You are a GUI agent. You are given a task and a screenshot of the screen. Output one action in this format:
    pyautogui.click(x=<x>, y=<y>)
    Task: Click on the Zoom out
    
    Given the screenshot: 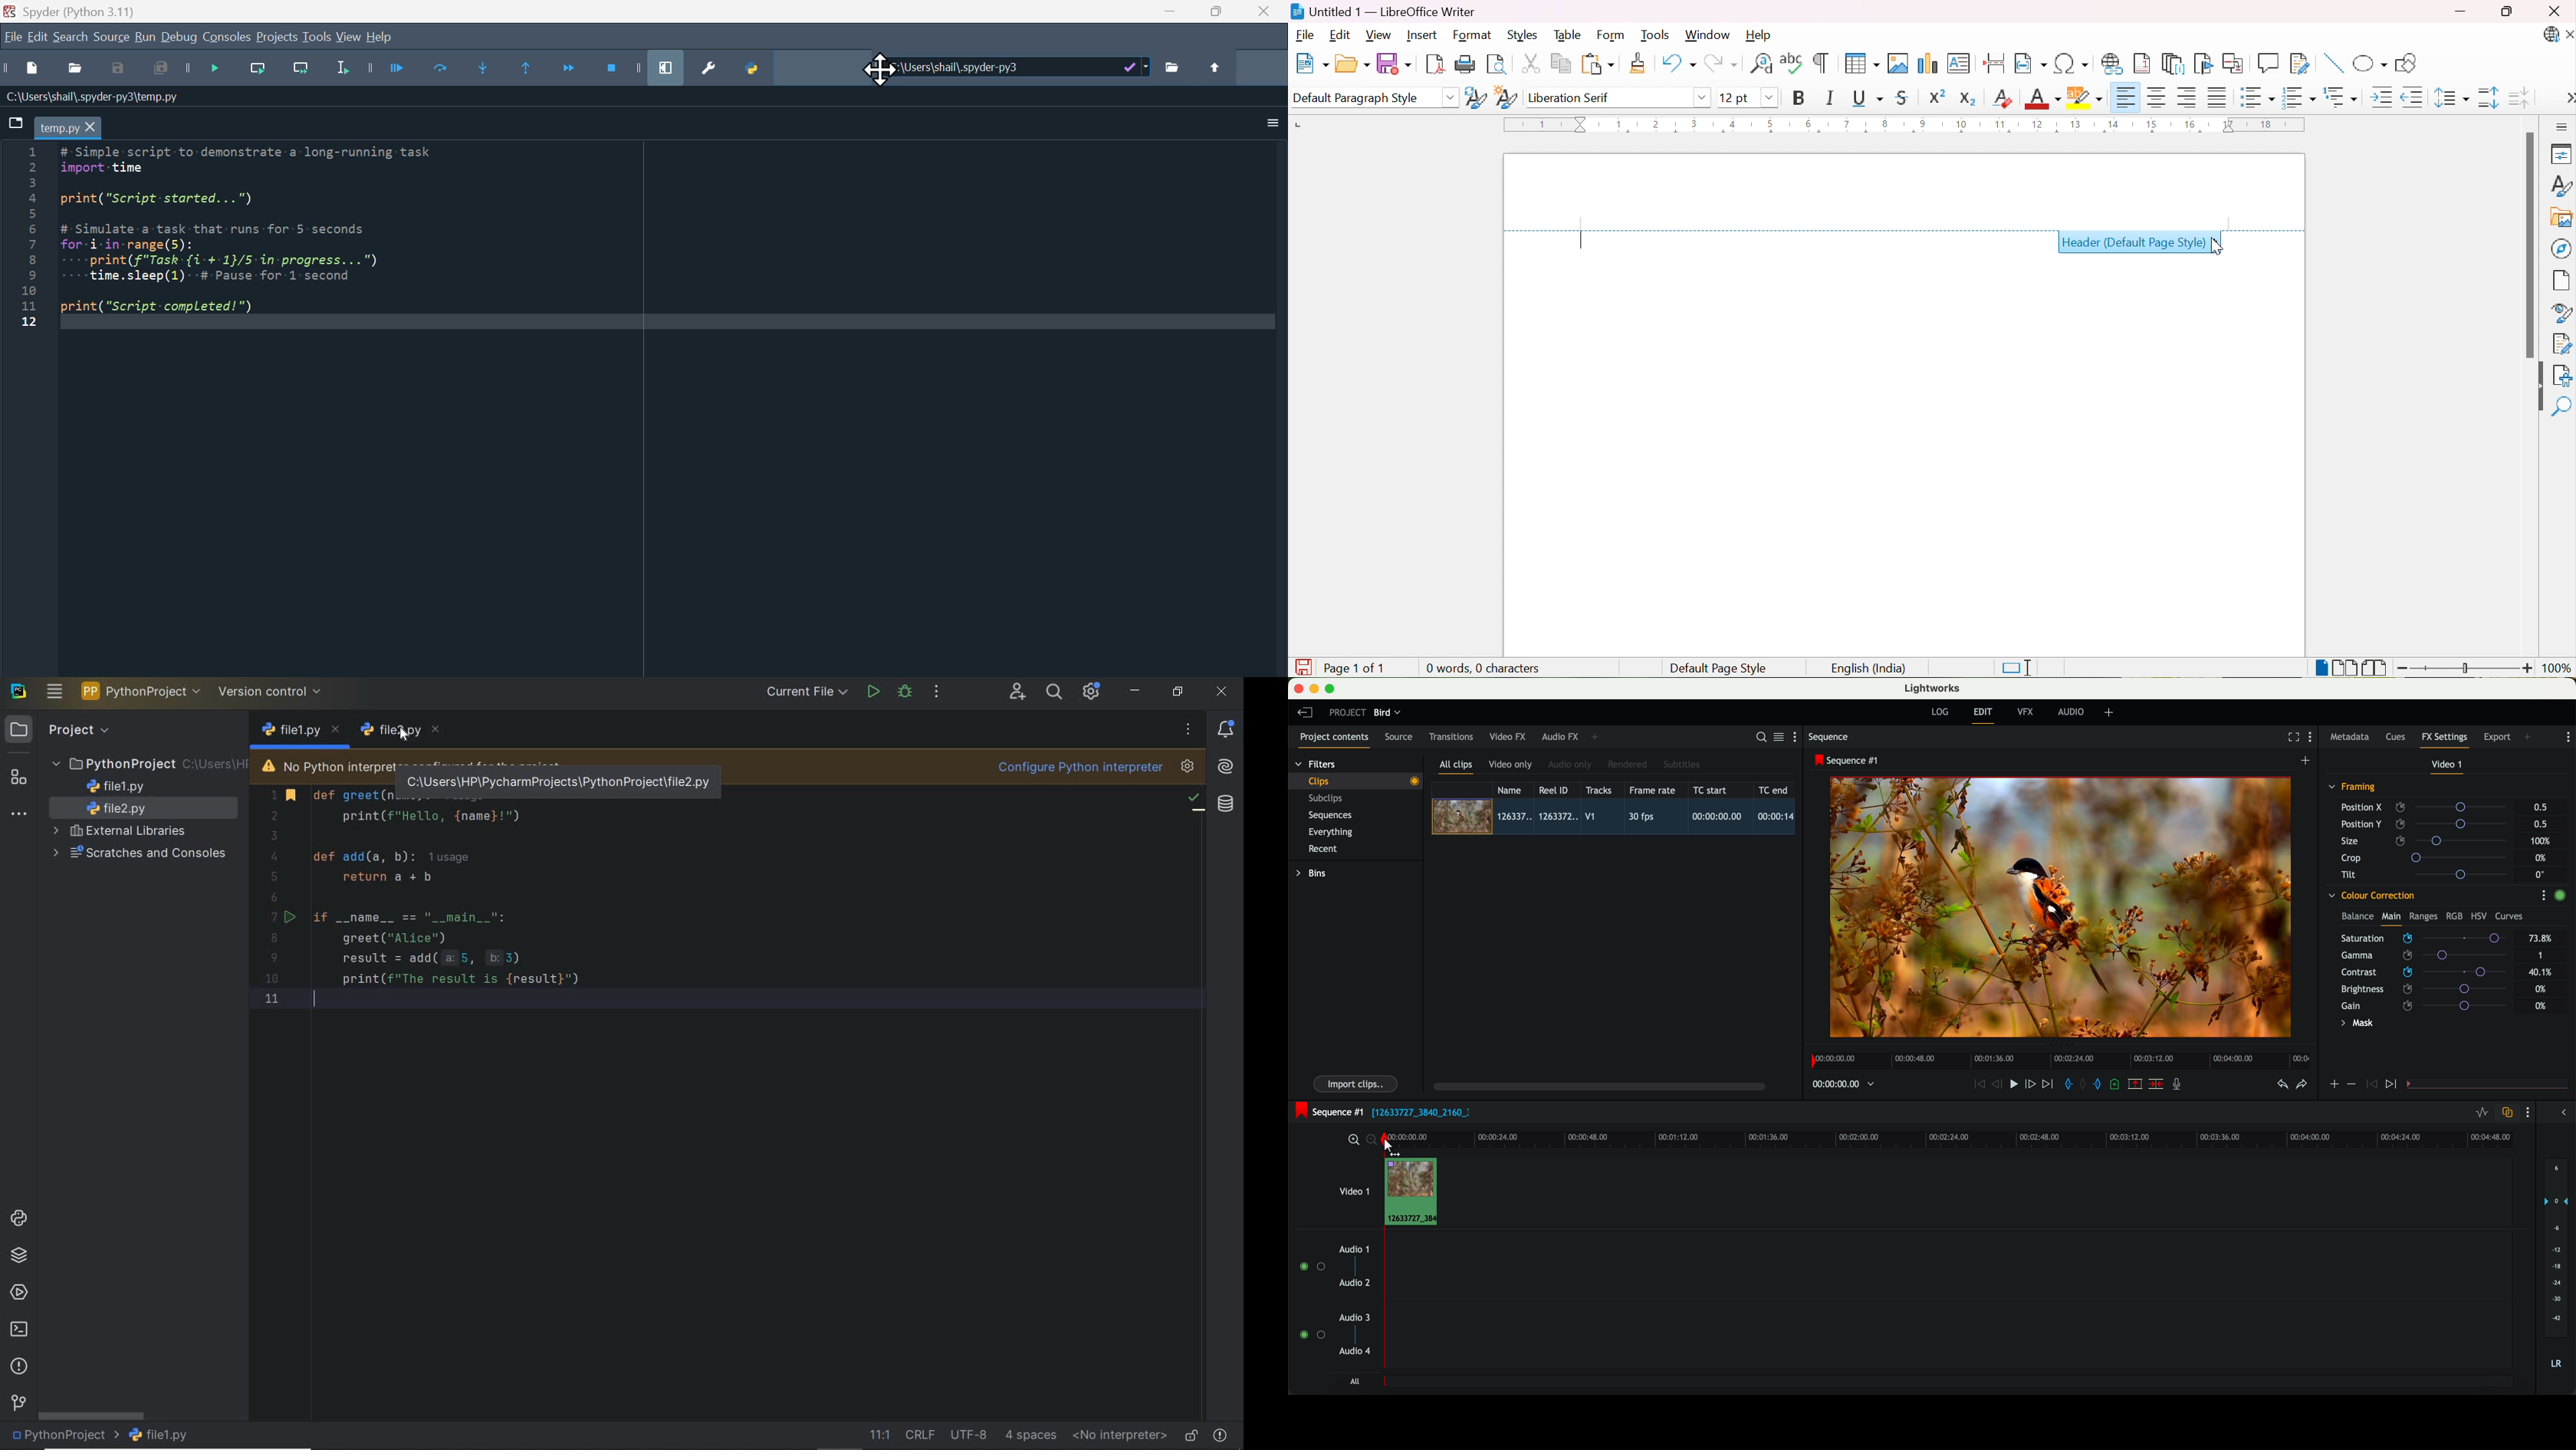 What is the action you would take?
    pyautogui.click(x=2403, y=670)
    